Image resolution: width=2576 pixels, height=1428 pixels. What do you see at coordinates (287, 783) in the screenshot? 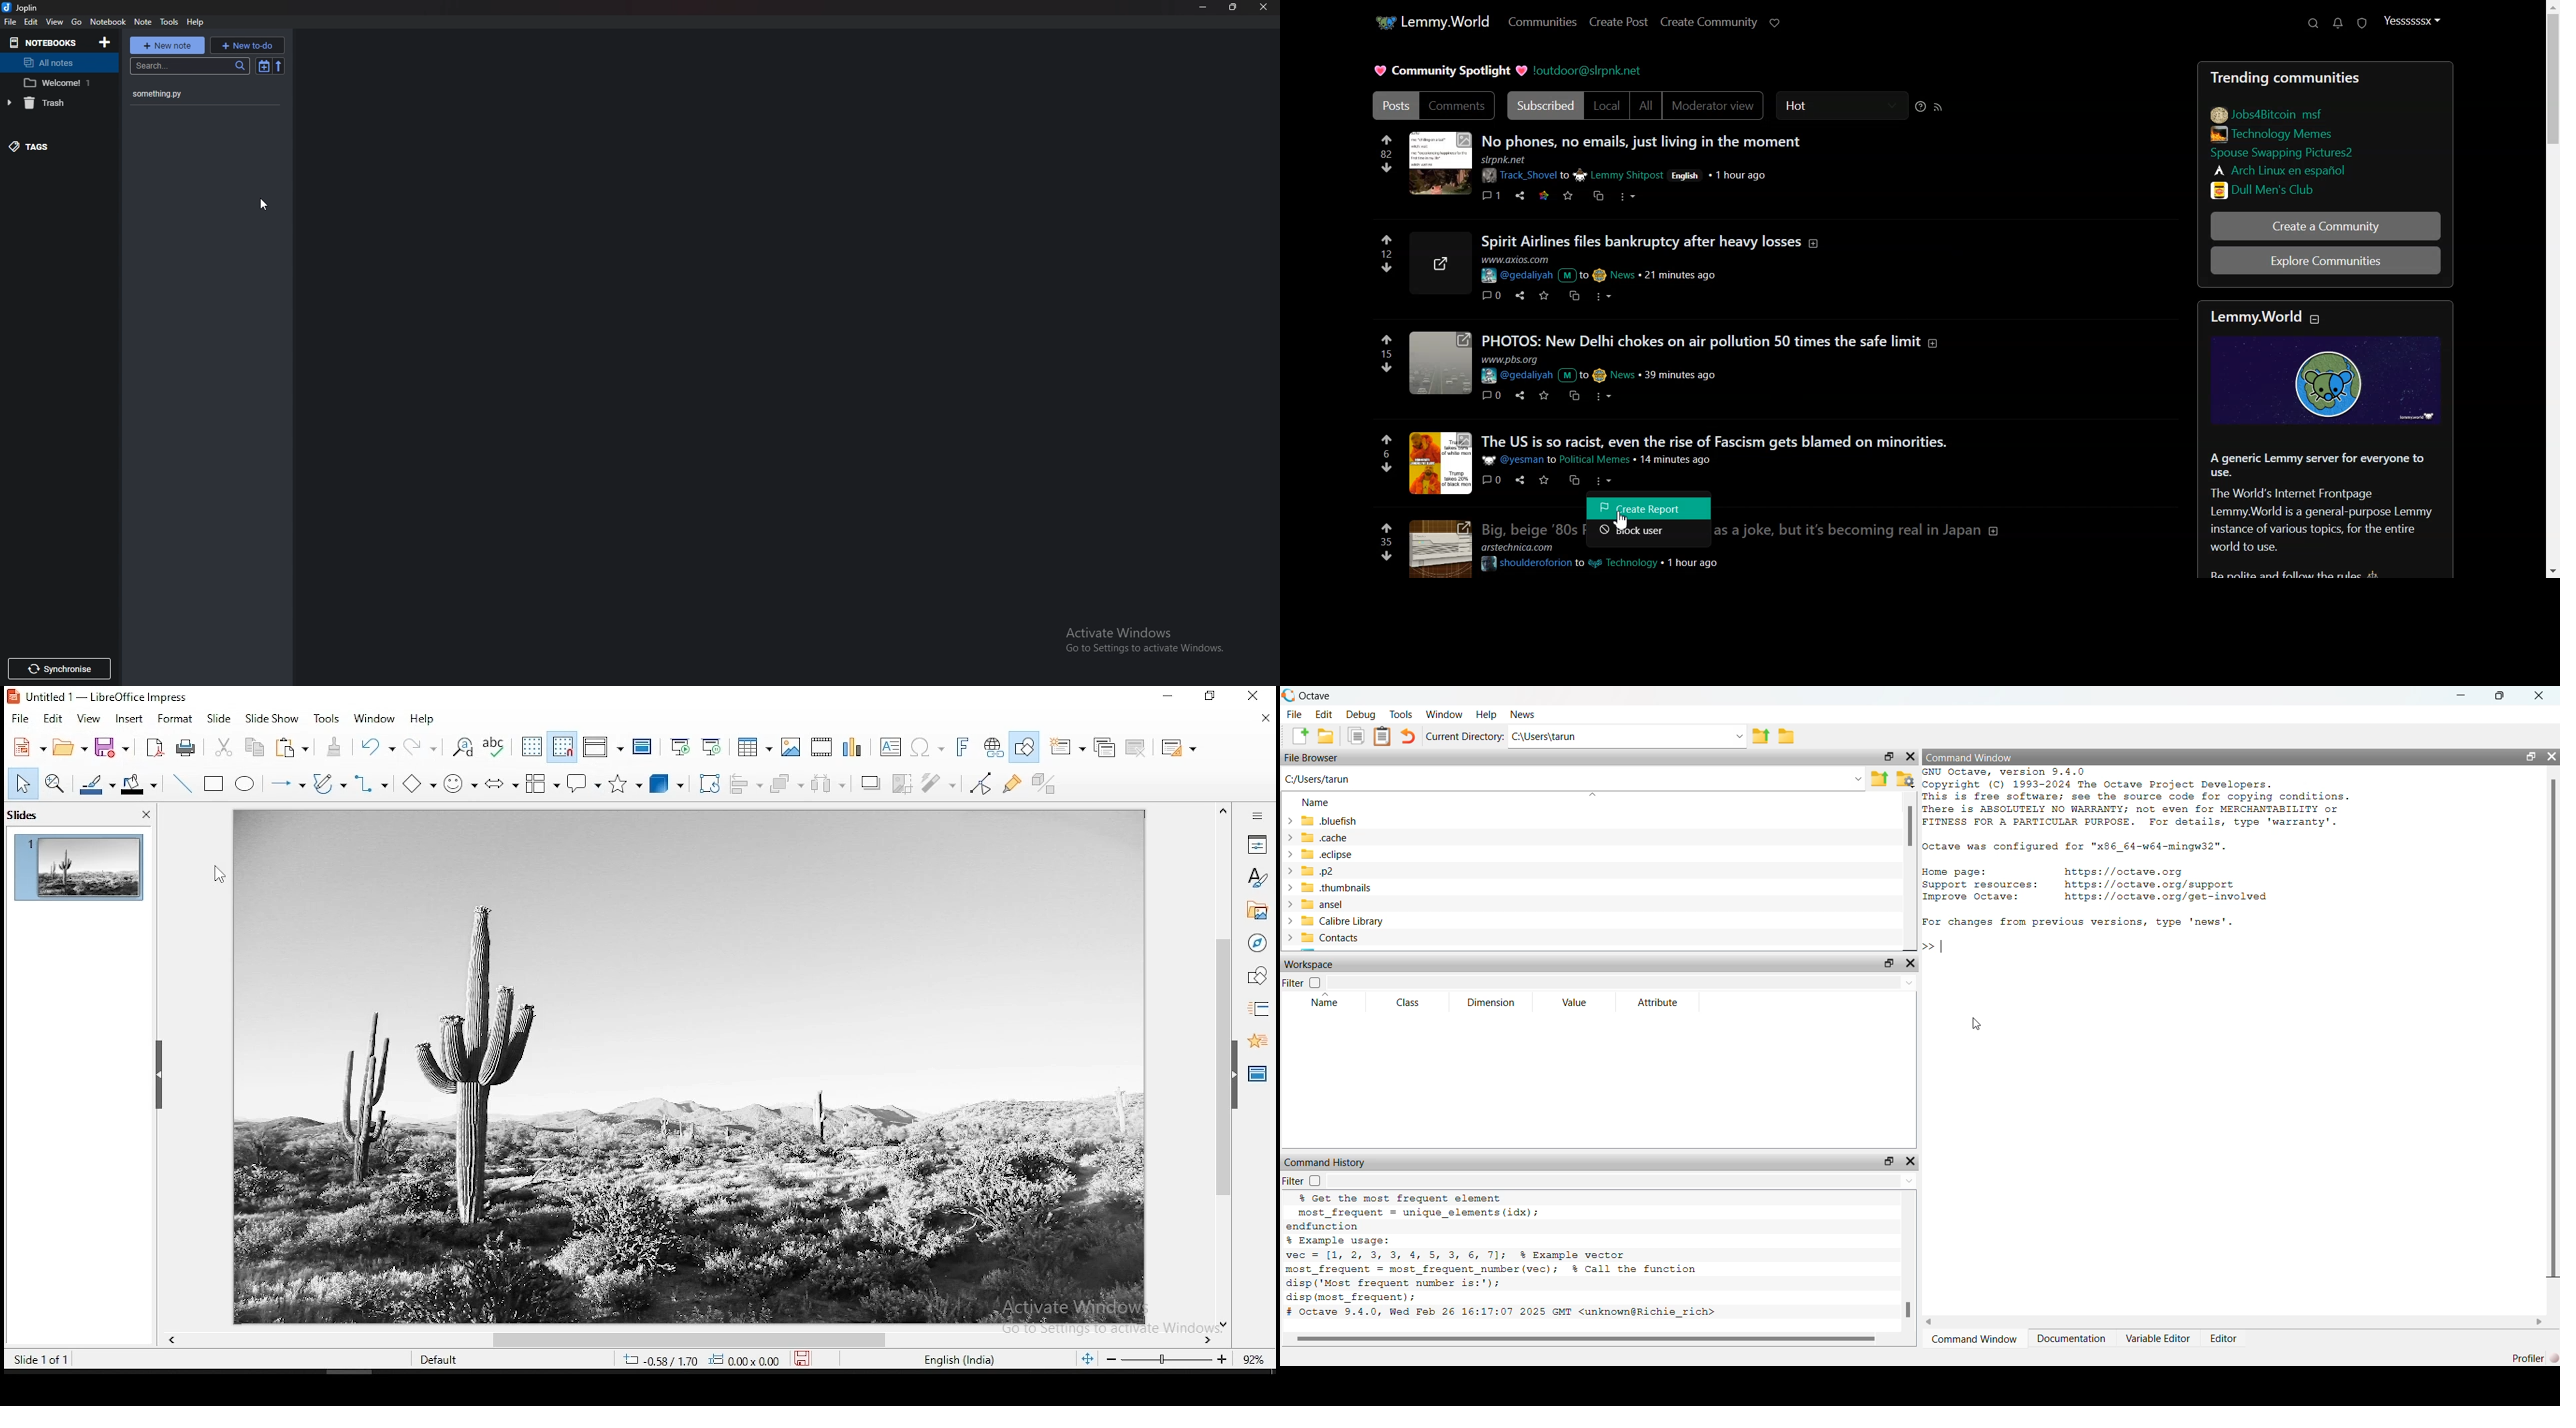
I see `lines and arrows` at bounding box center [287, 783].